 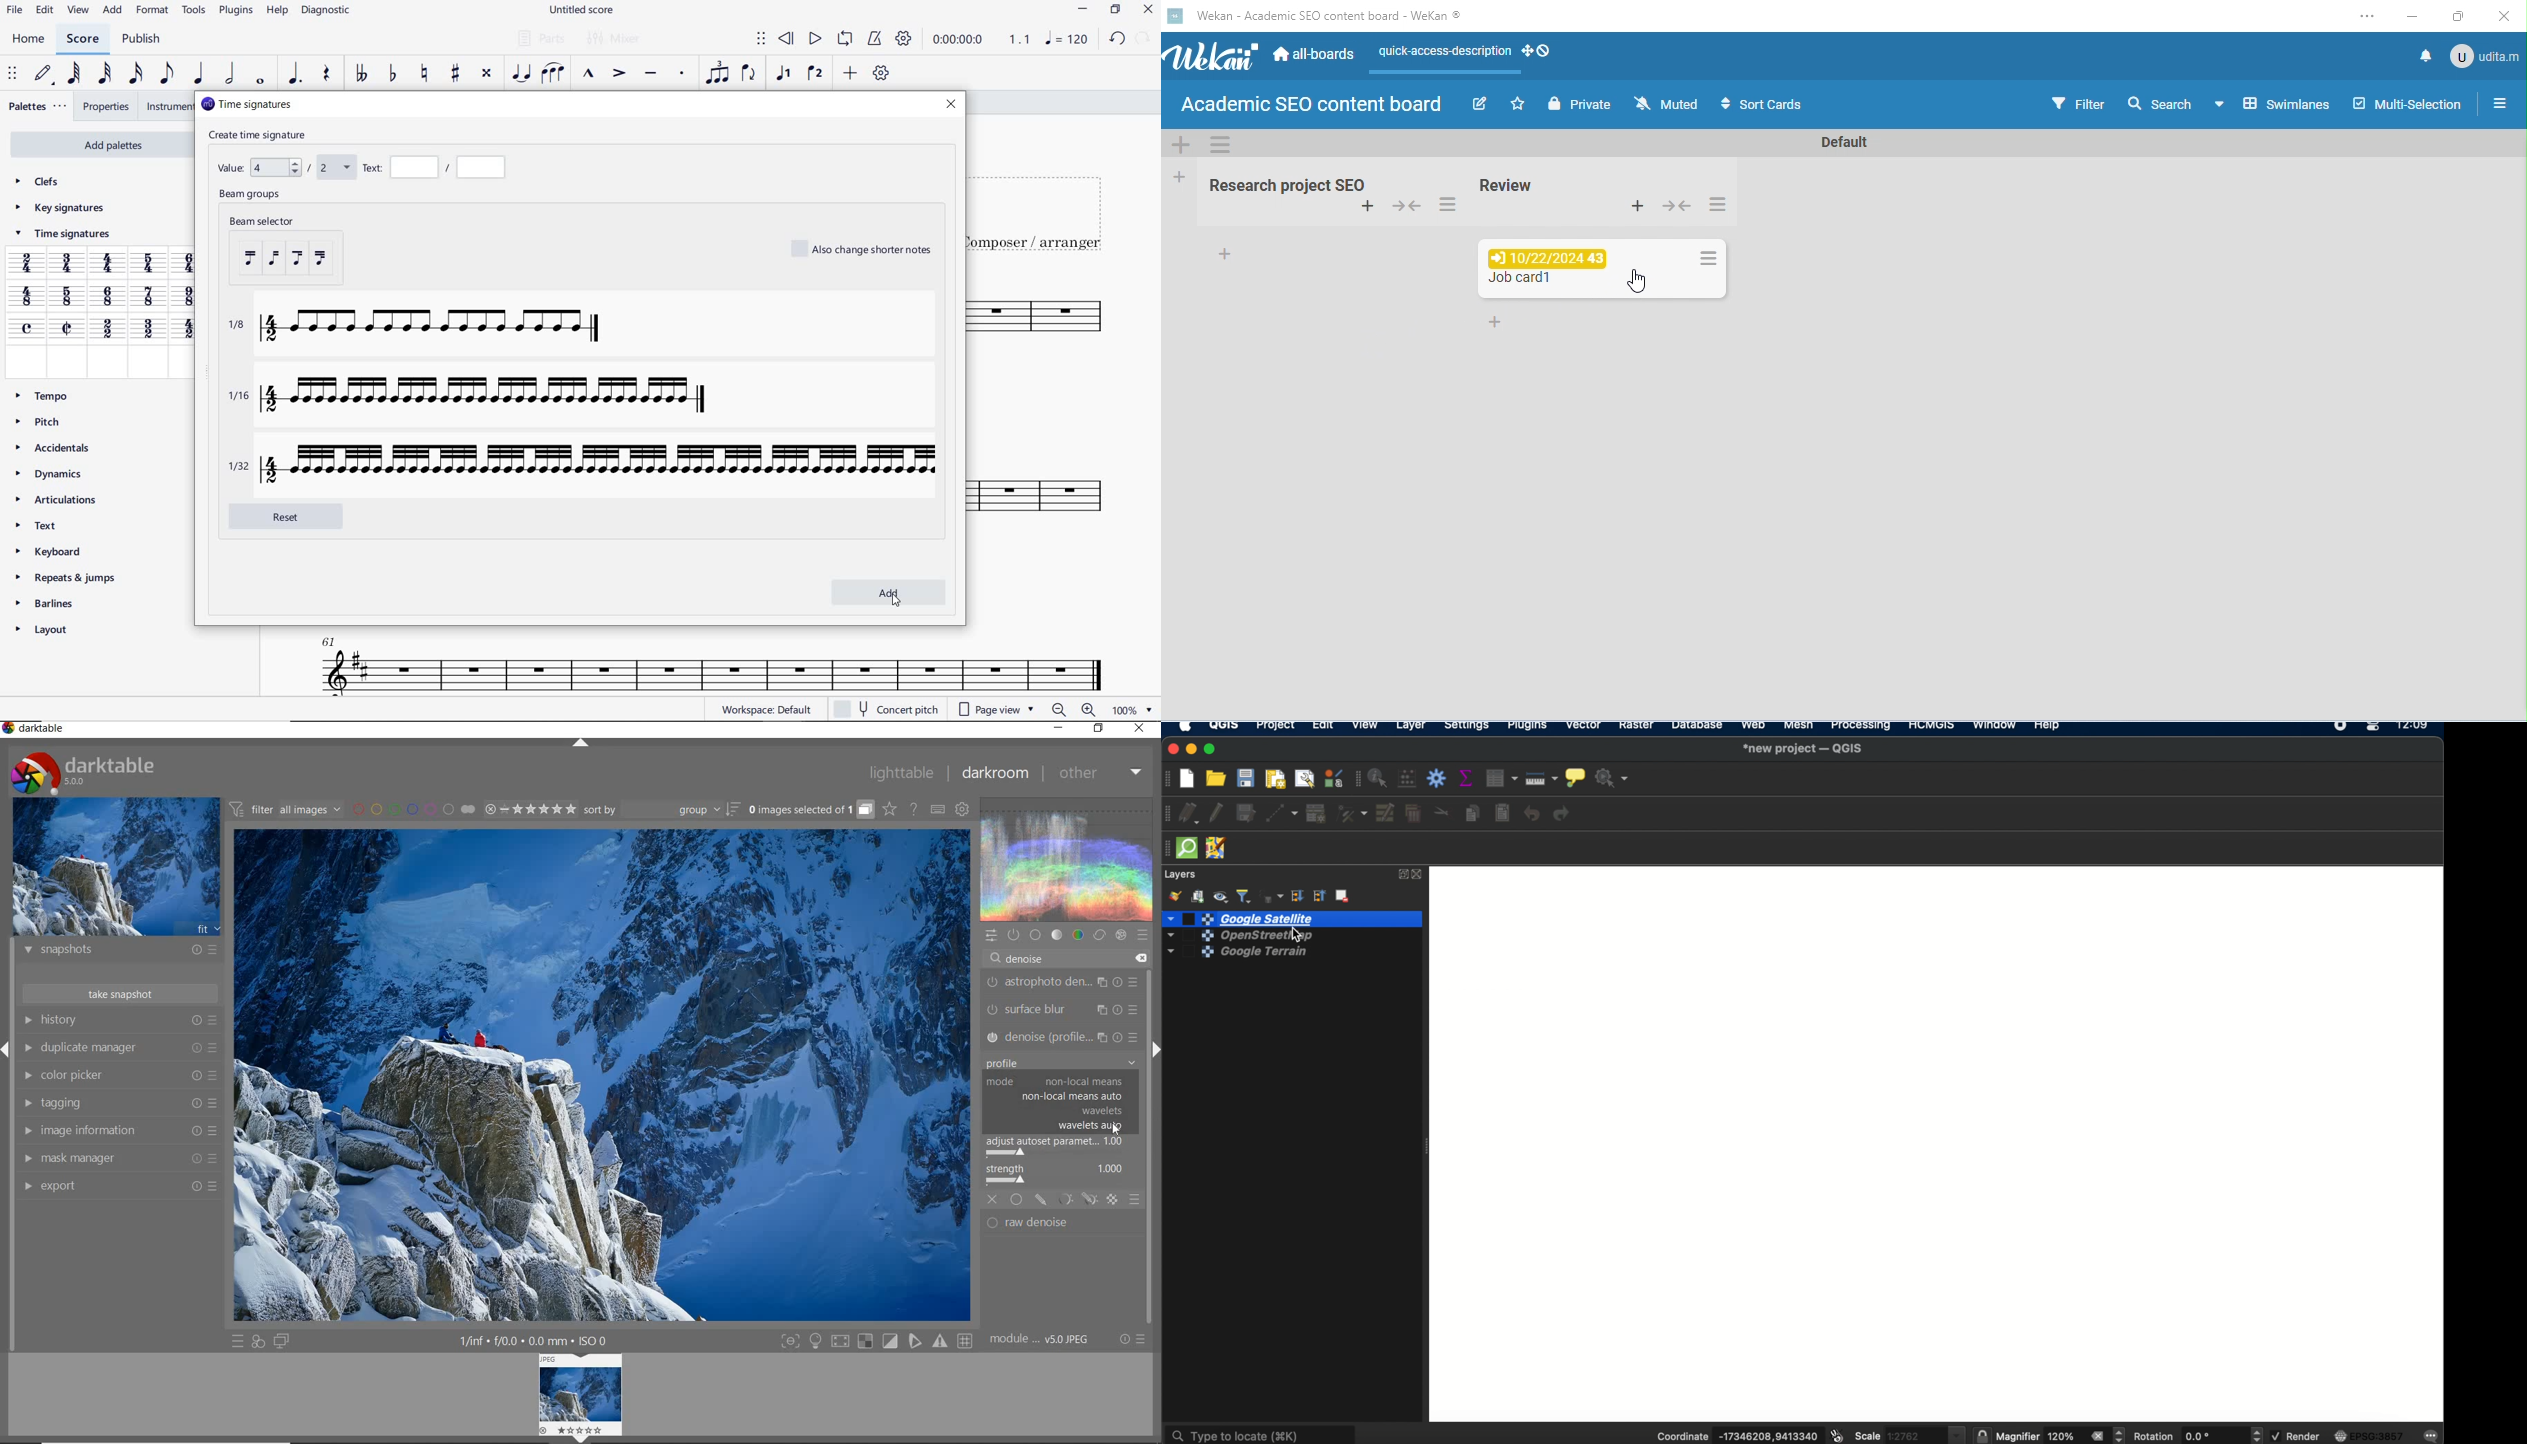 What do you see at coordinates (1930, 727) in the screenshot?
I see `HCMGIS` at bounding box center [1930, 727].